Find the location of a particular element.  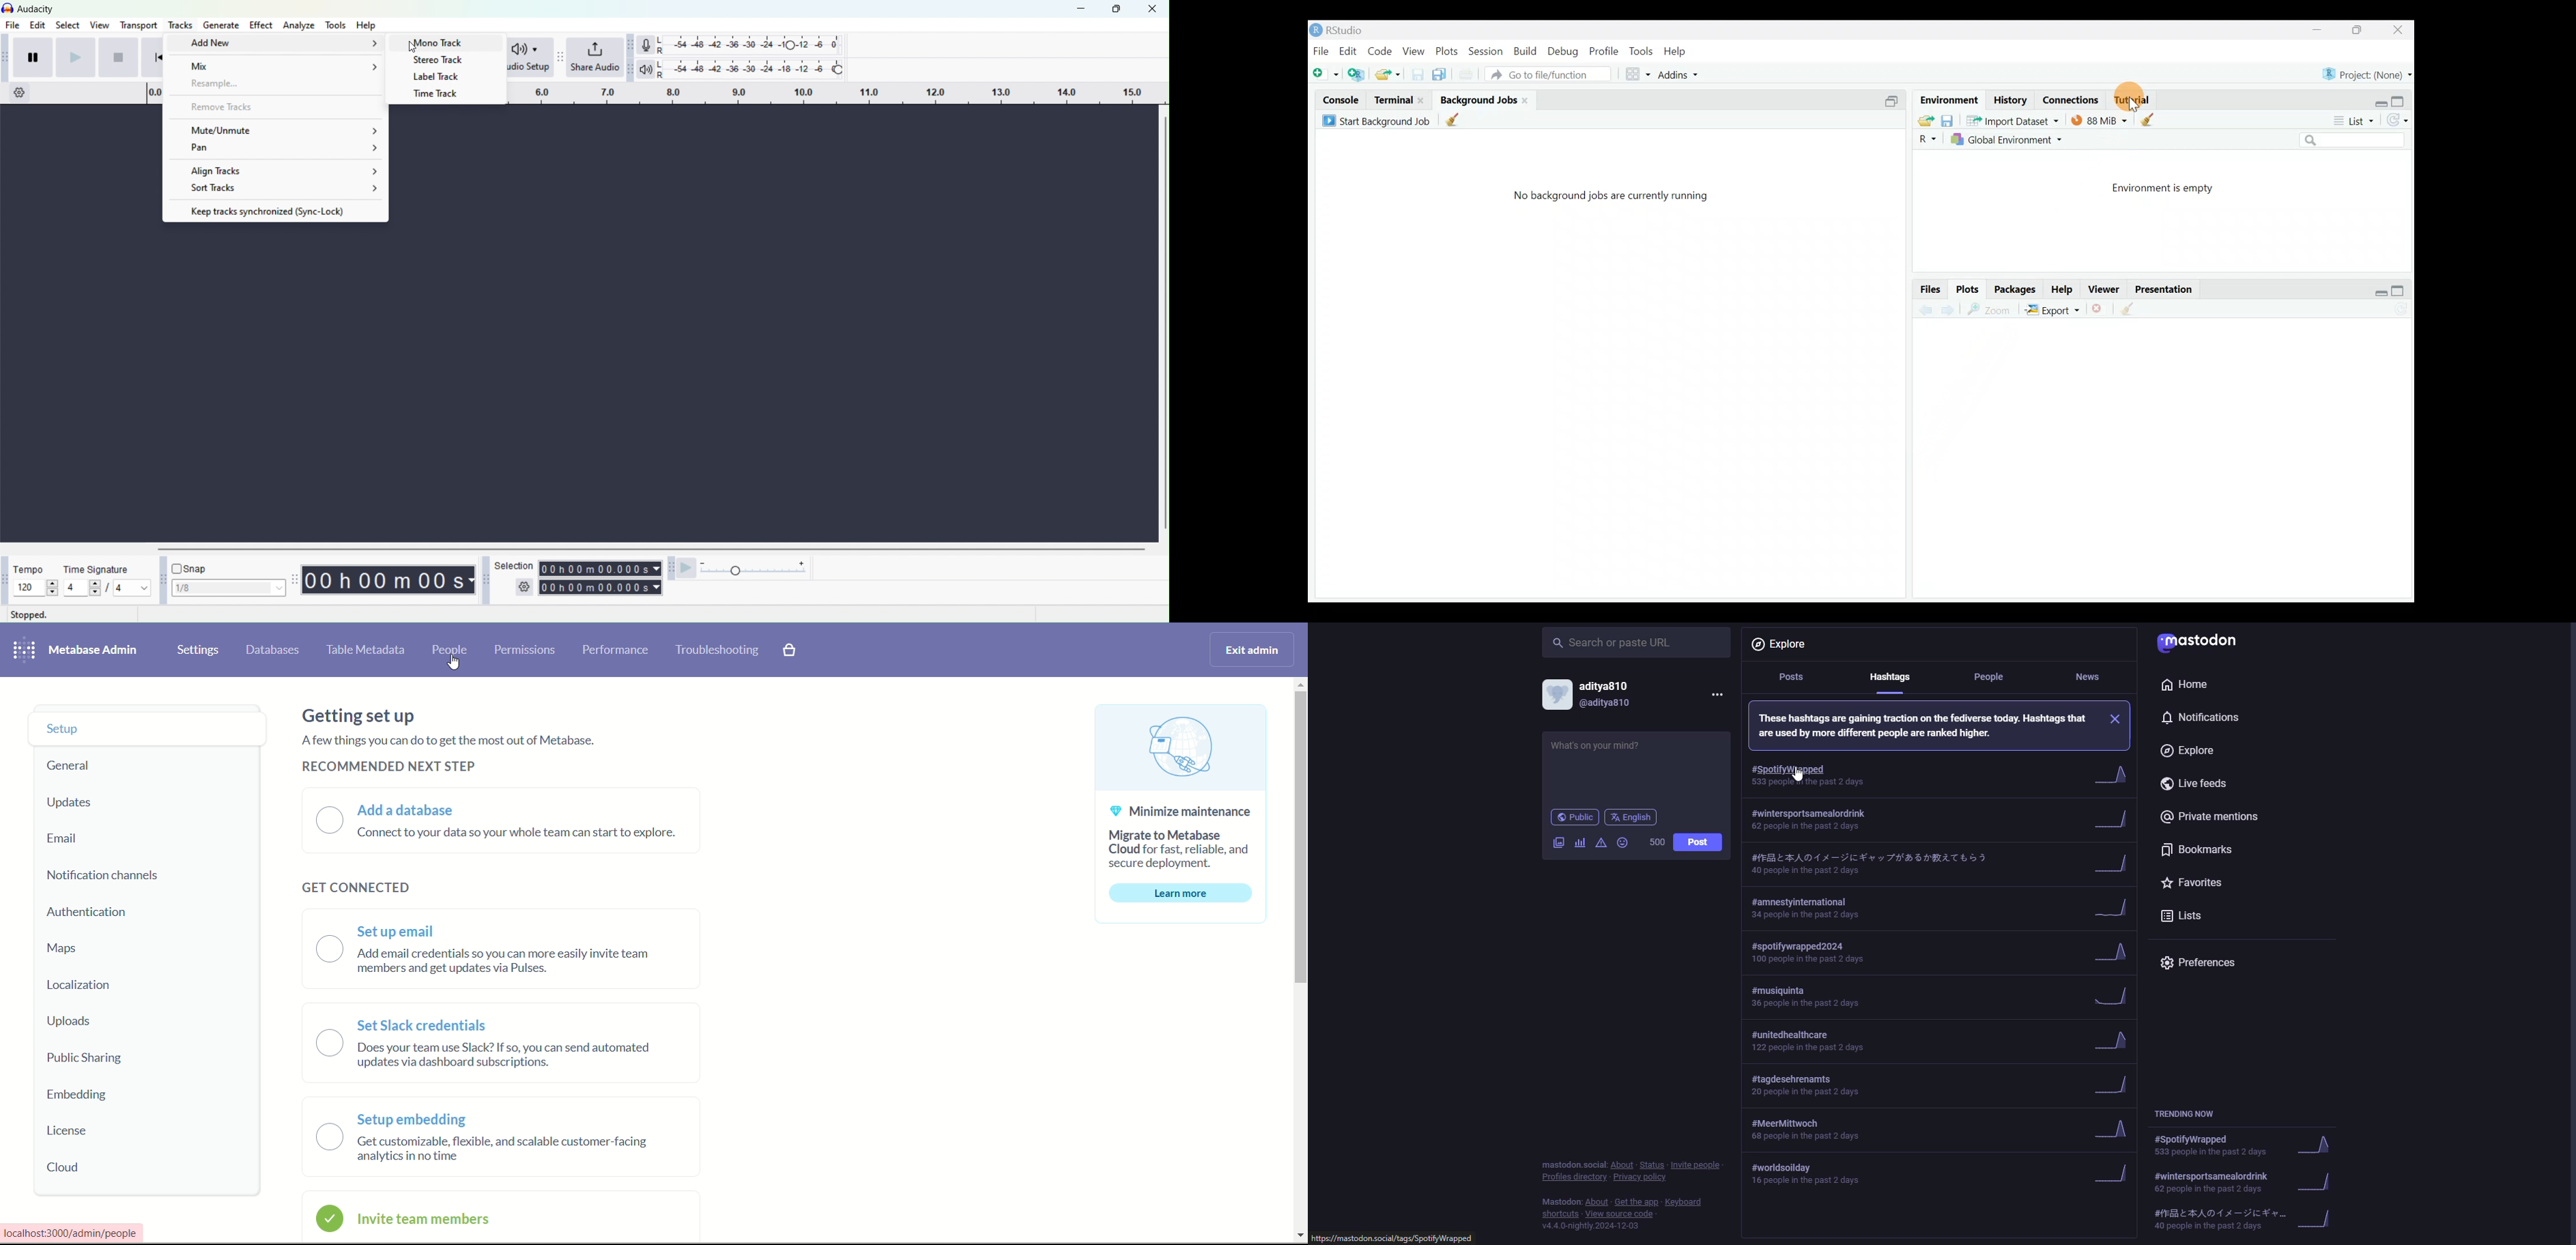

Open an existing file is located at coordinates (1388, 73).